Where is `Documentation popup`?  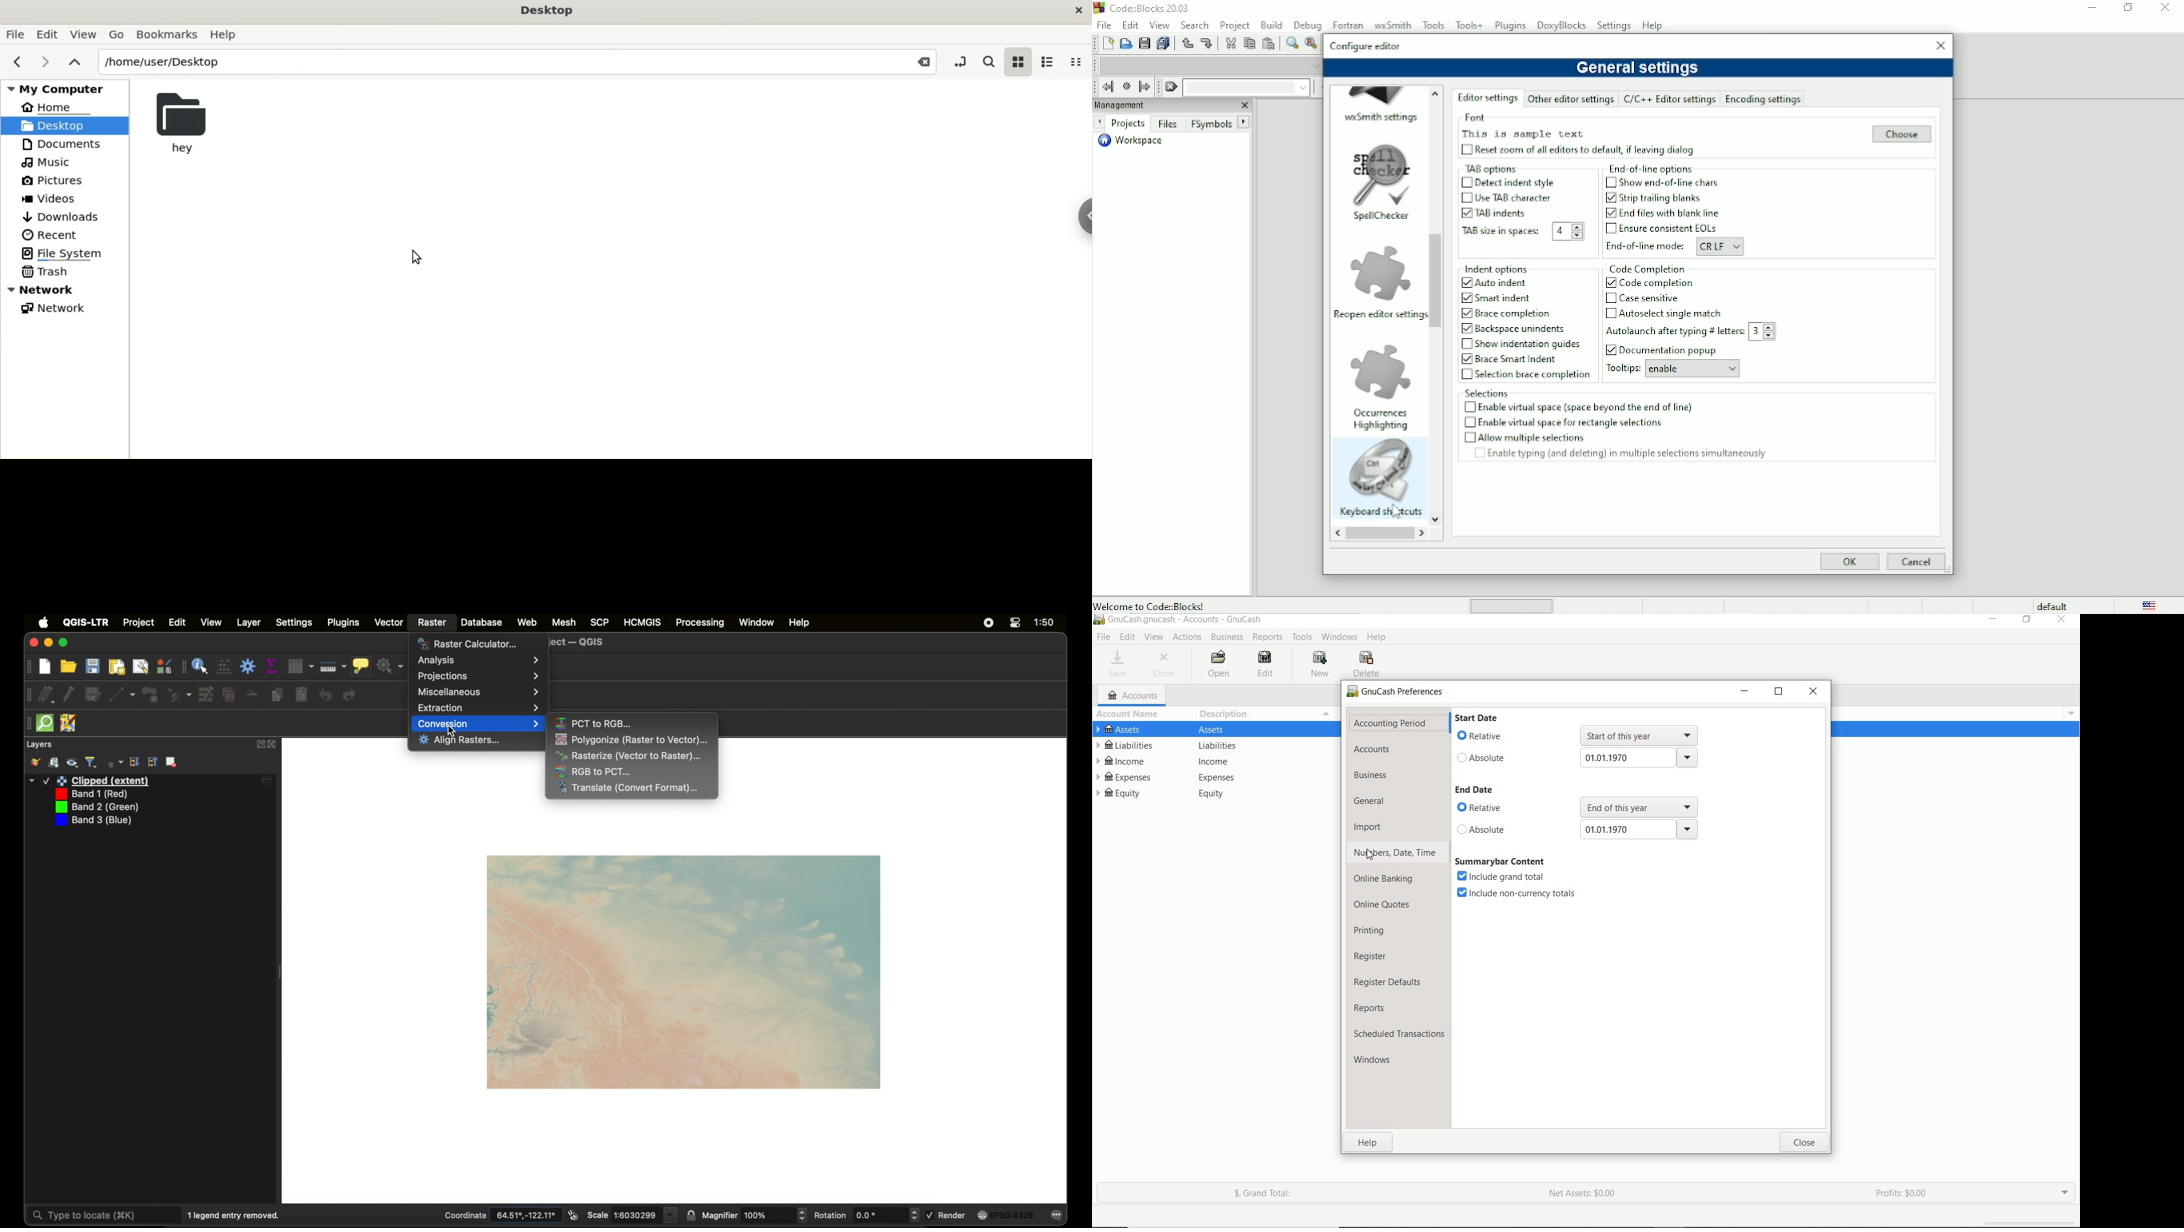
Documentation popup is located at coordinates (1674, 350).